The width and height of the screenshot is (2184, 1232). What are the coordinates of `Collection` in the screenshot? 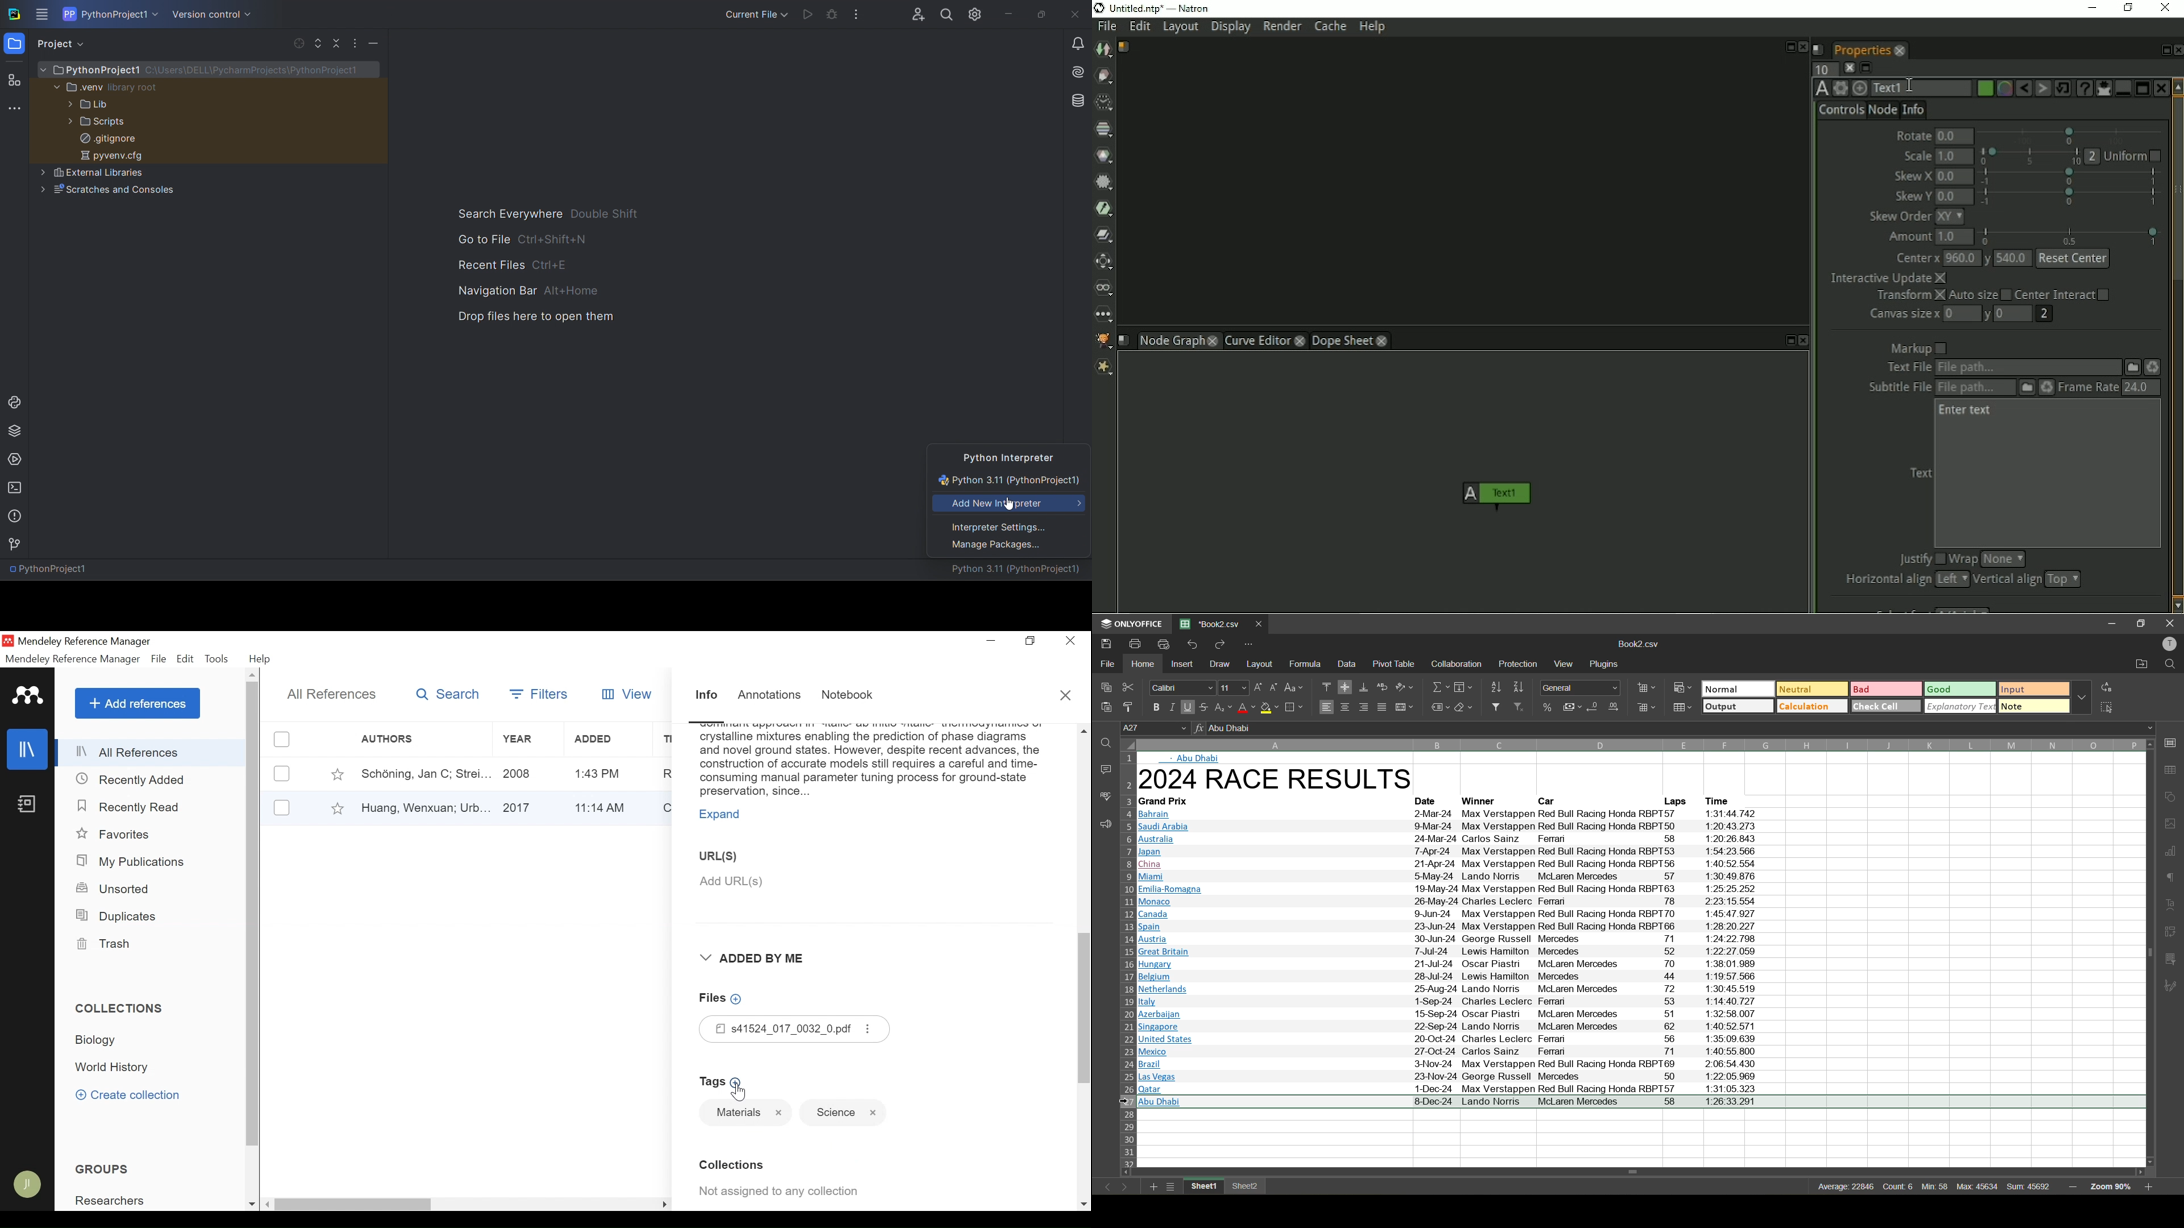 It's located at (114, 1068).